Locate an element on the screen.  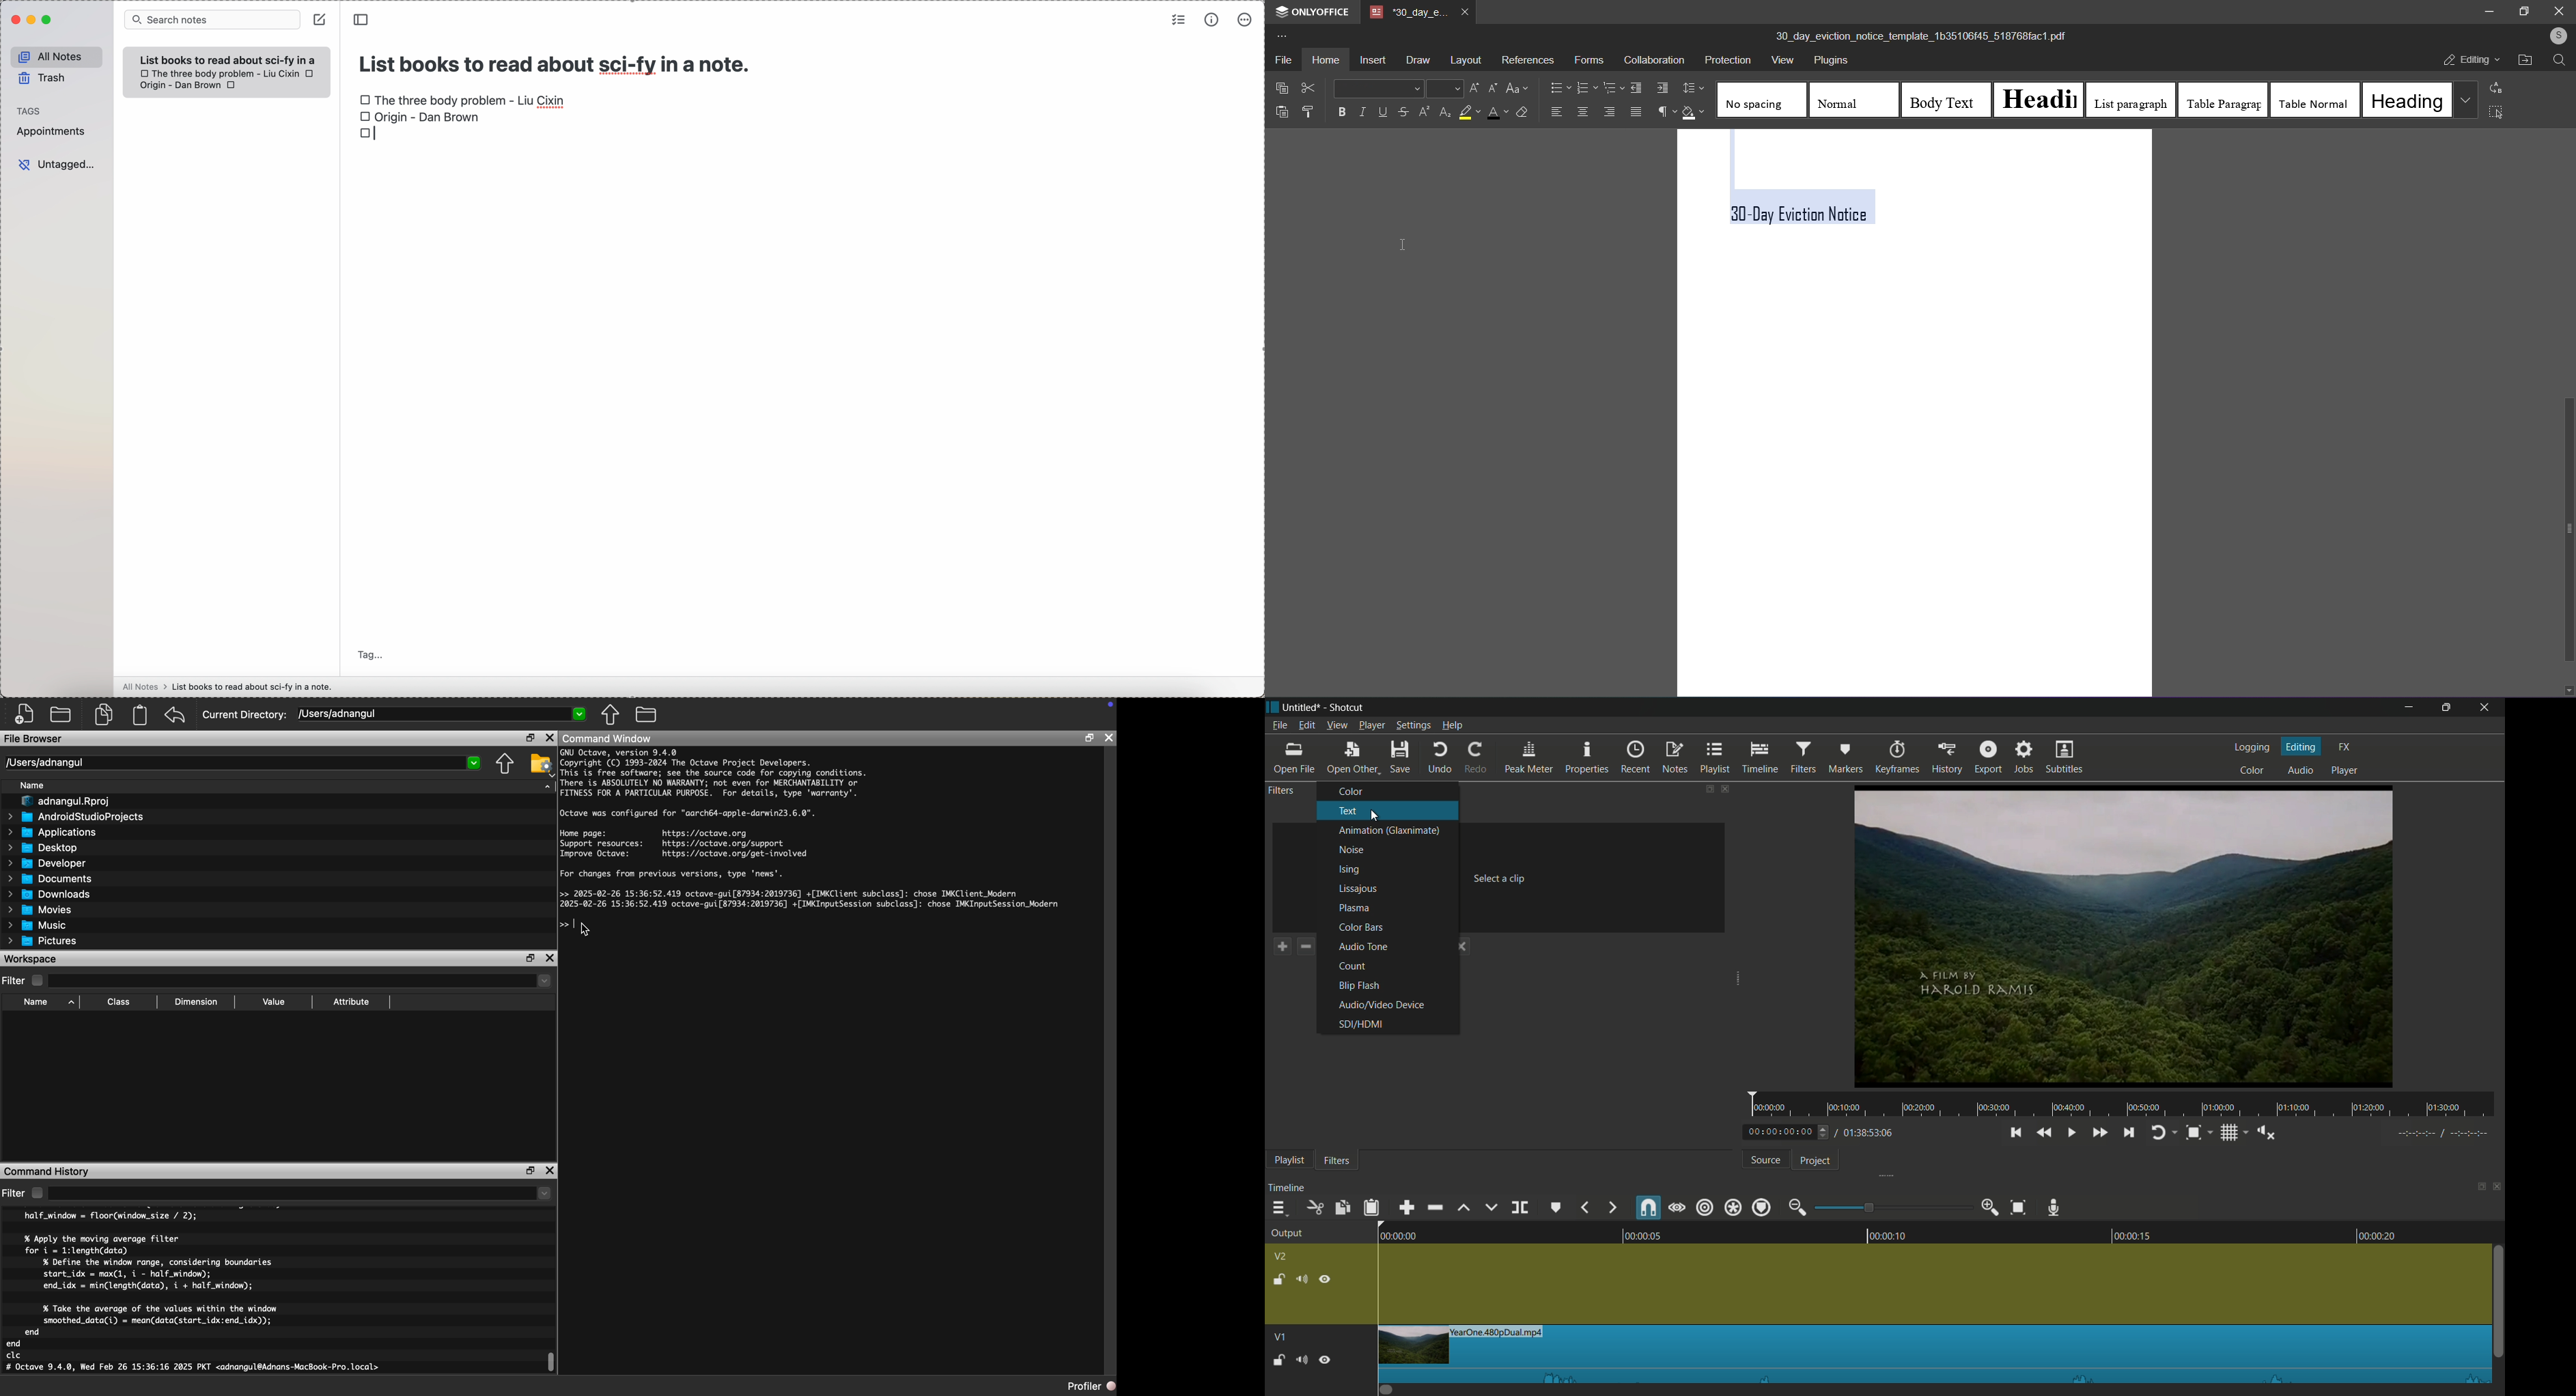
all notes is located at coordinates (54, 55).